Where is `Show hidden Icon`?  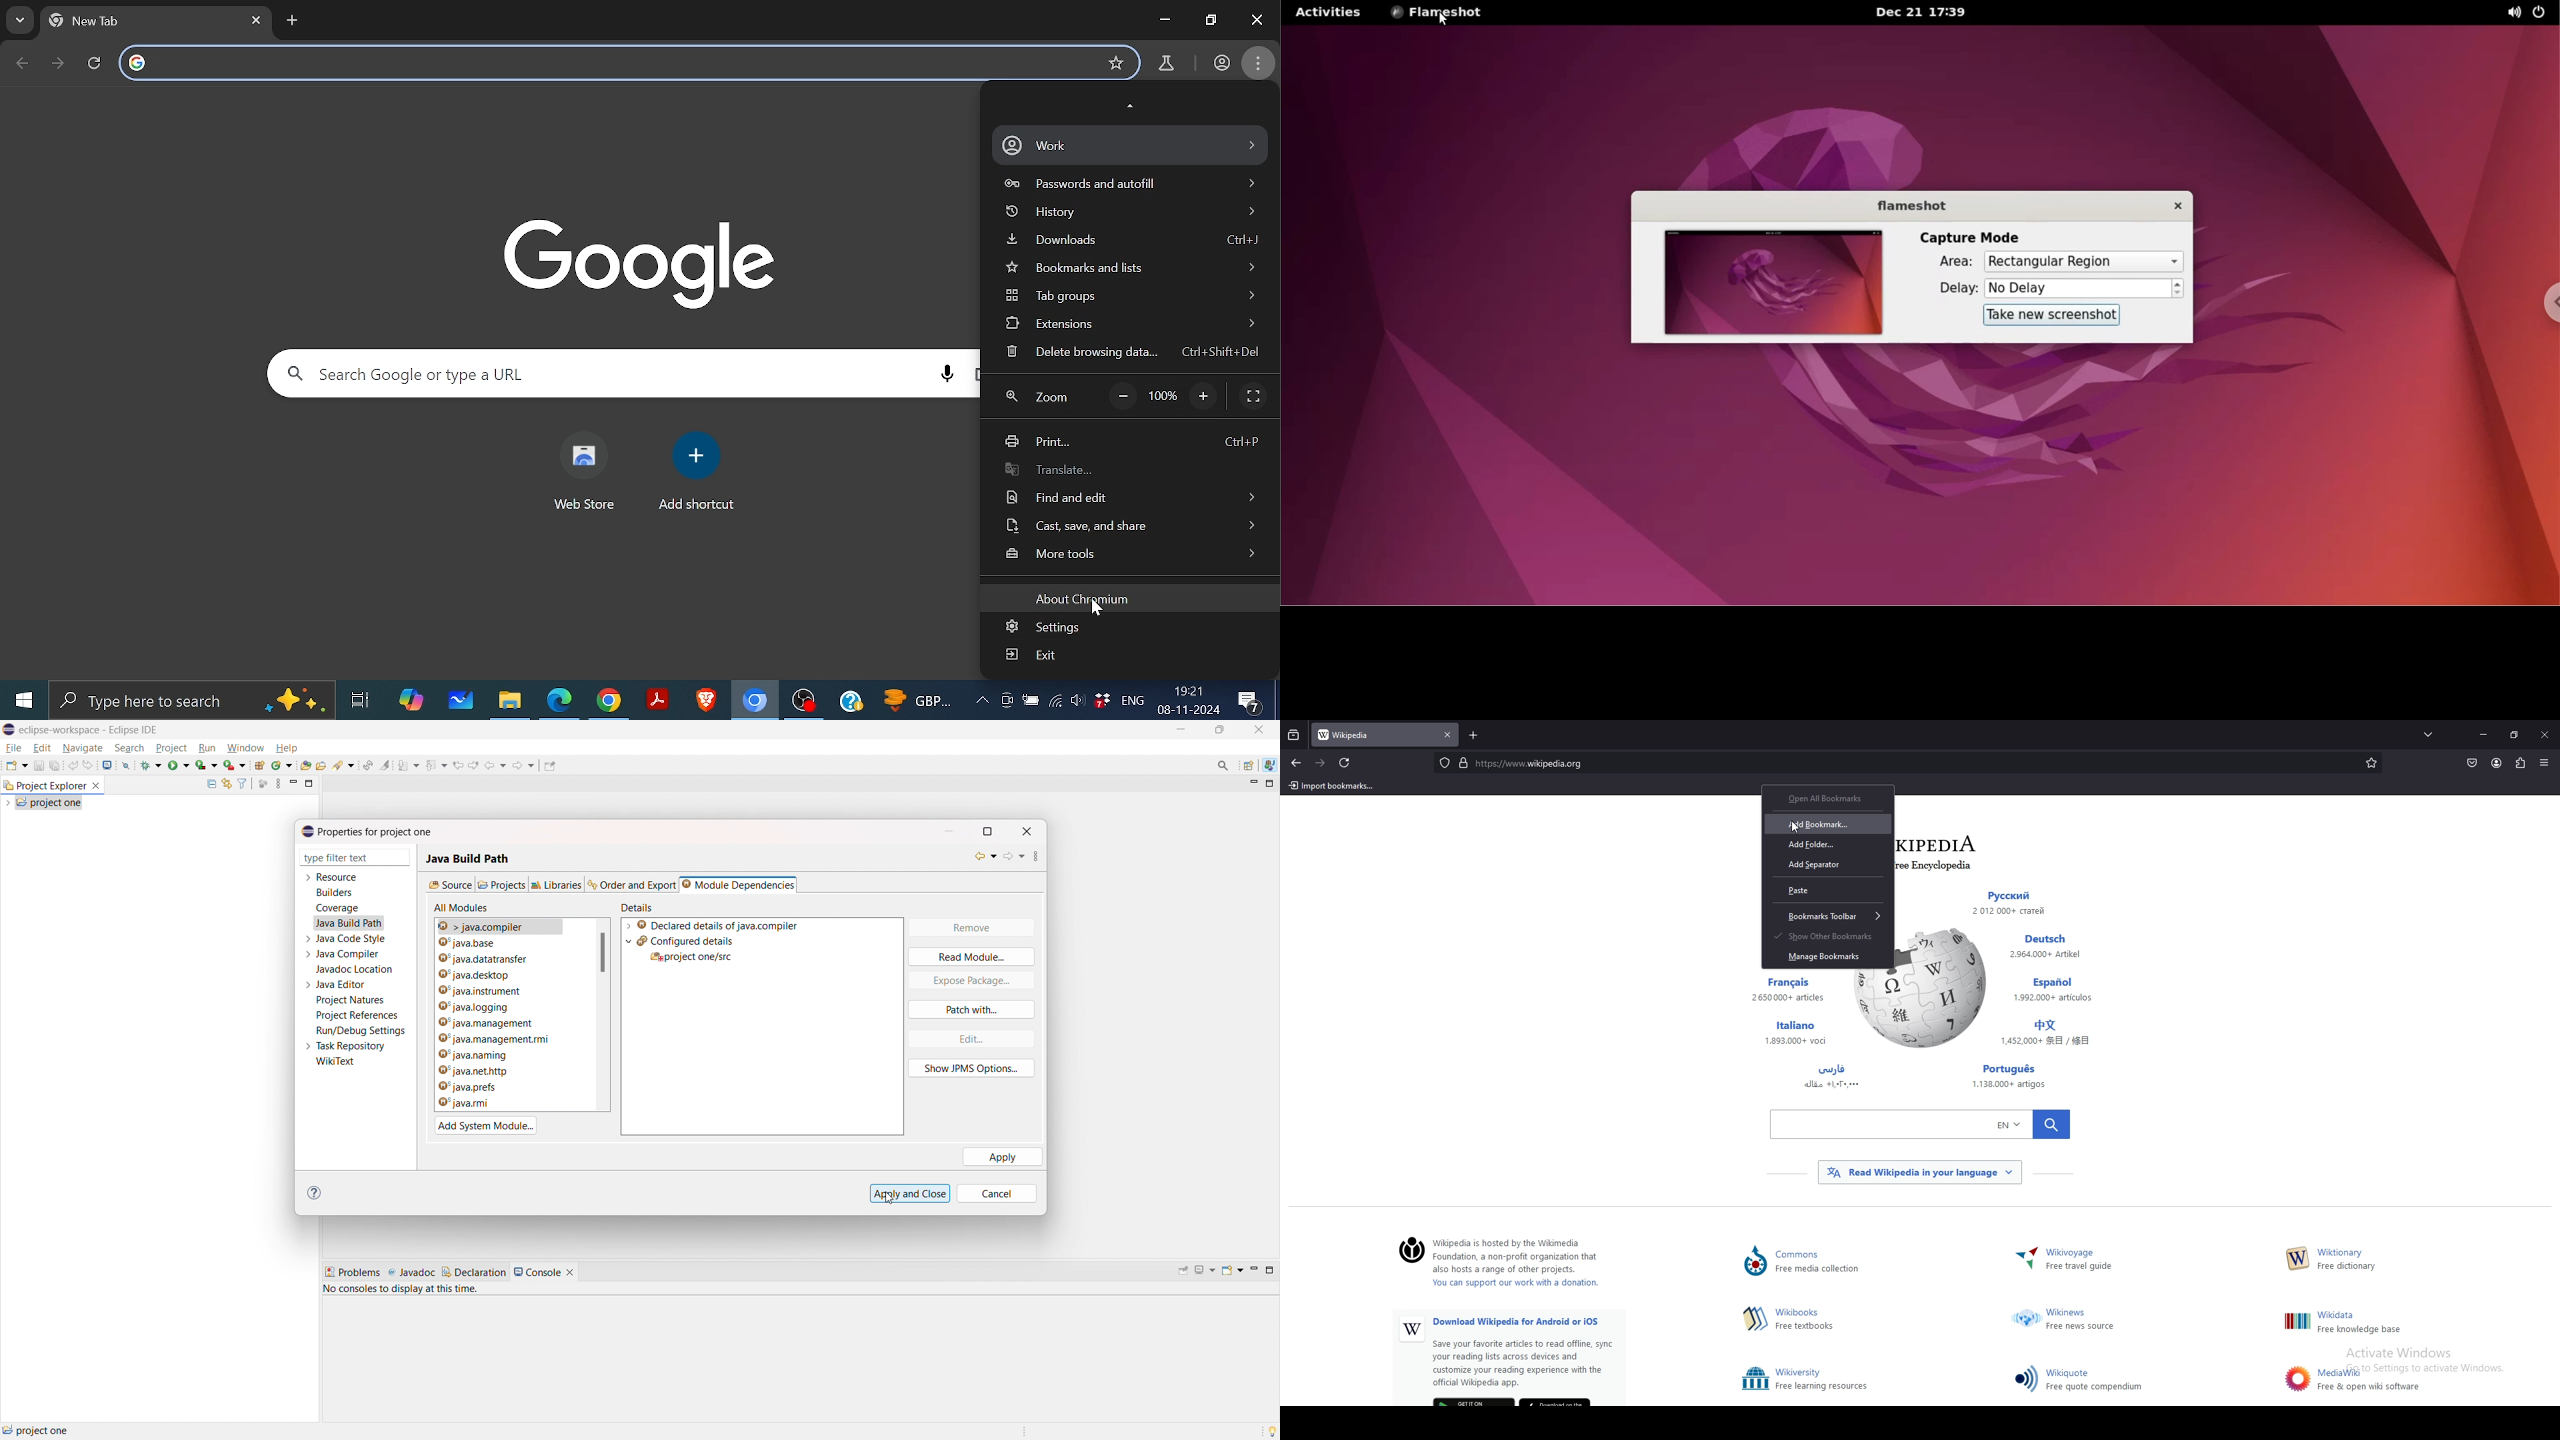 Show hidden Icon is located at coordinates (981, 705).